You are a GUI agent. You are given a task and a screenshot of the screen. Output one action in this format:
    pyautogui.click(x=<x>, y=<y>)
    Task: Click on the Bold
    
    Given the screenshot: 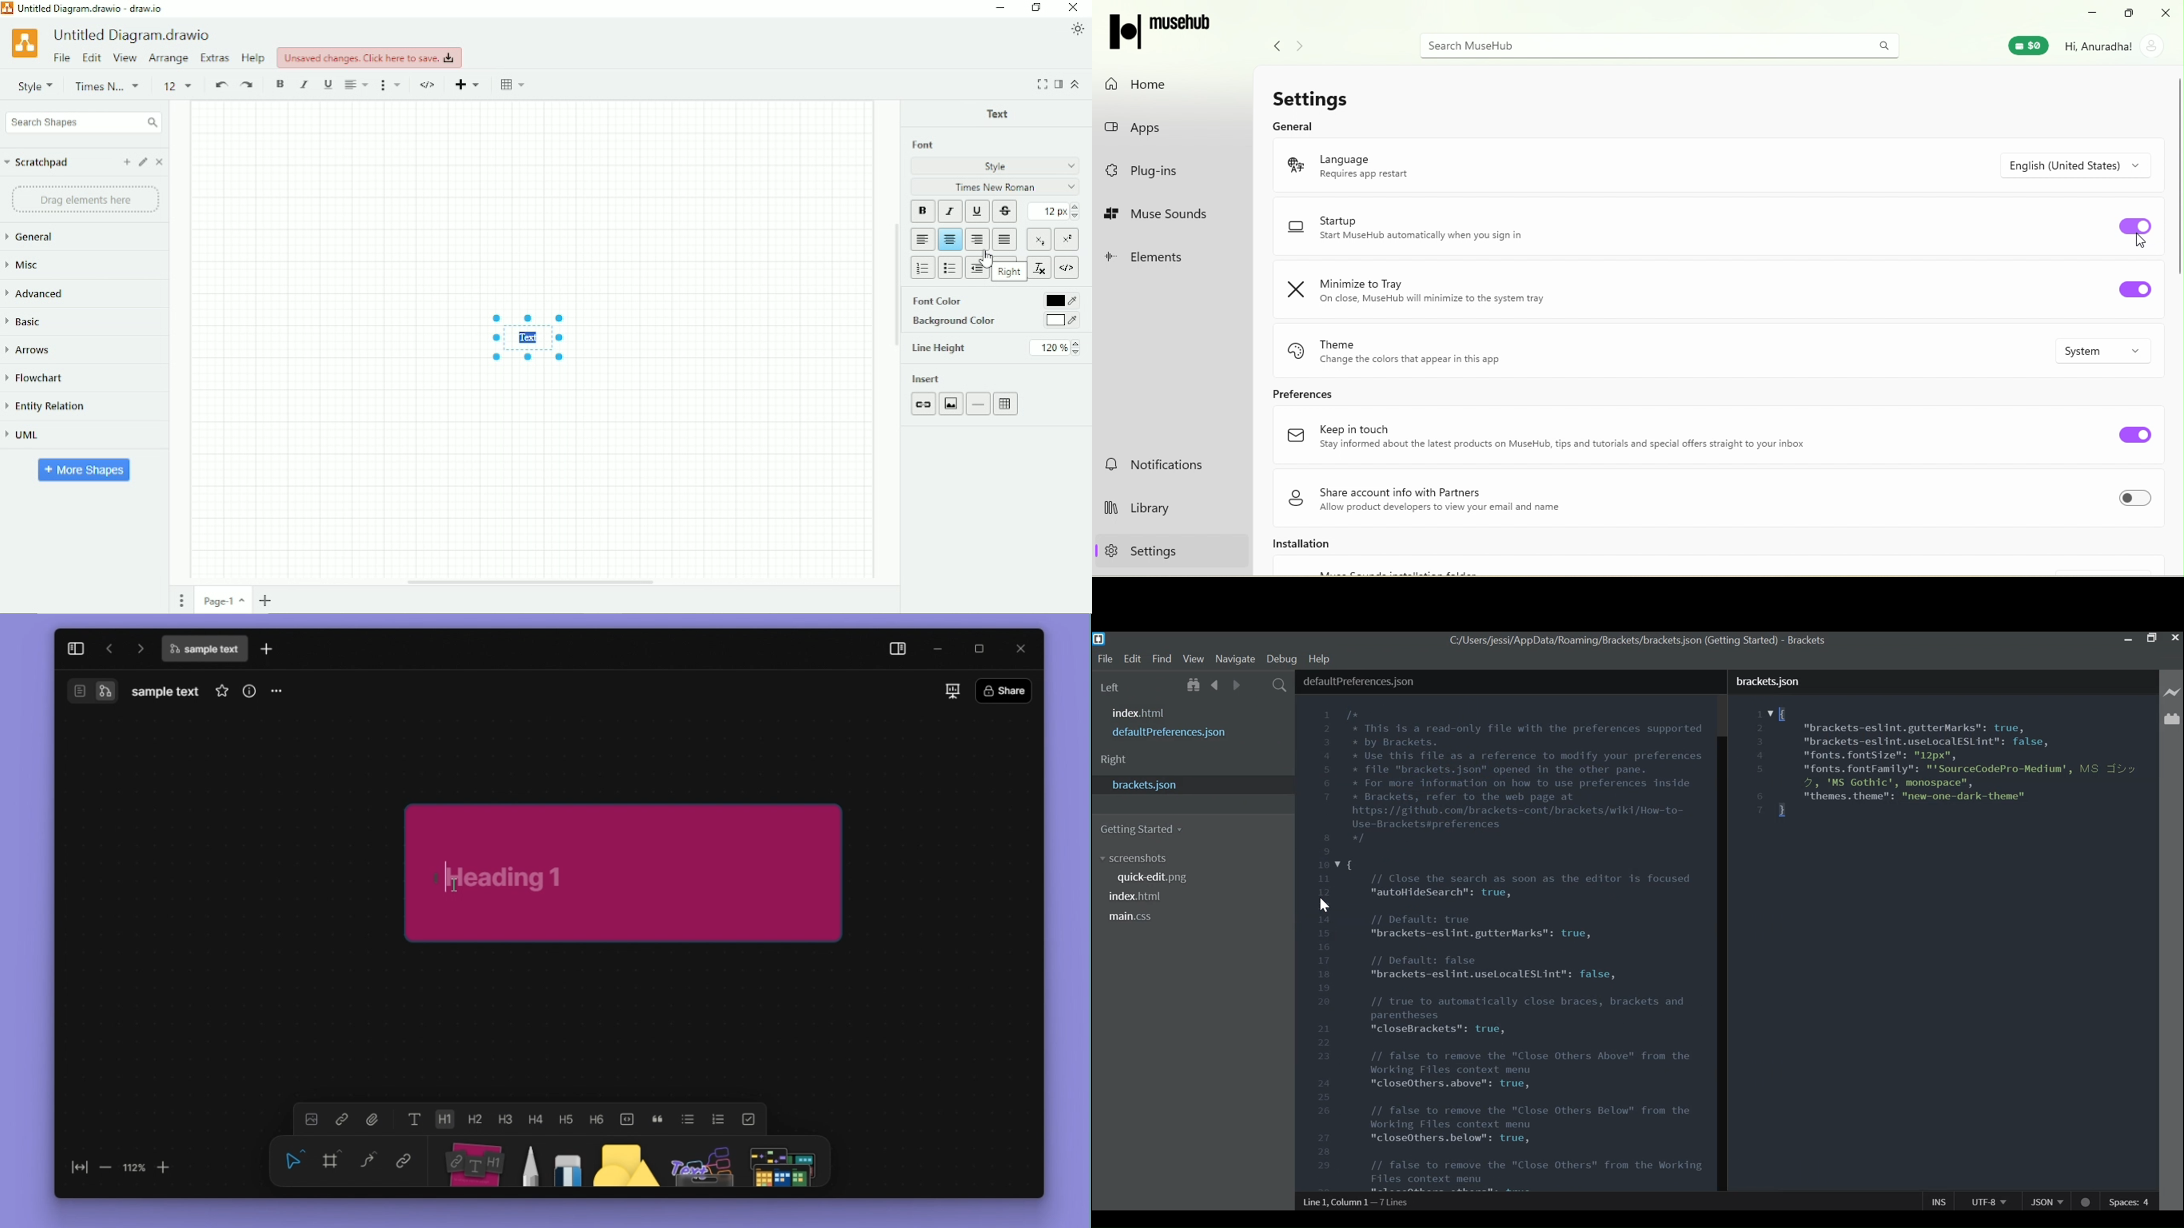 What is the action you would take?
    pyautogui.click(x=923, y=212)
    